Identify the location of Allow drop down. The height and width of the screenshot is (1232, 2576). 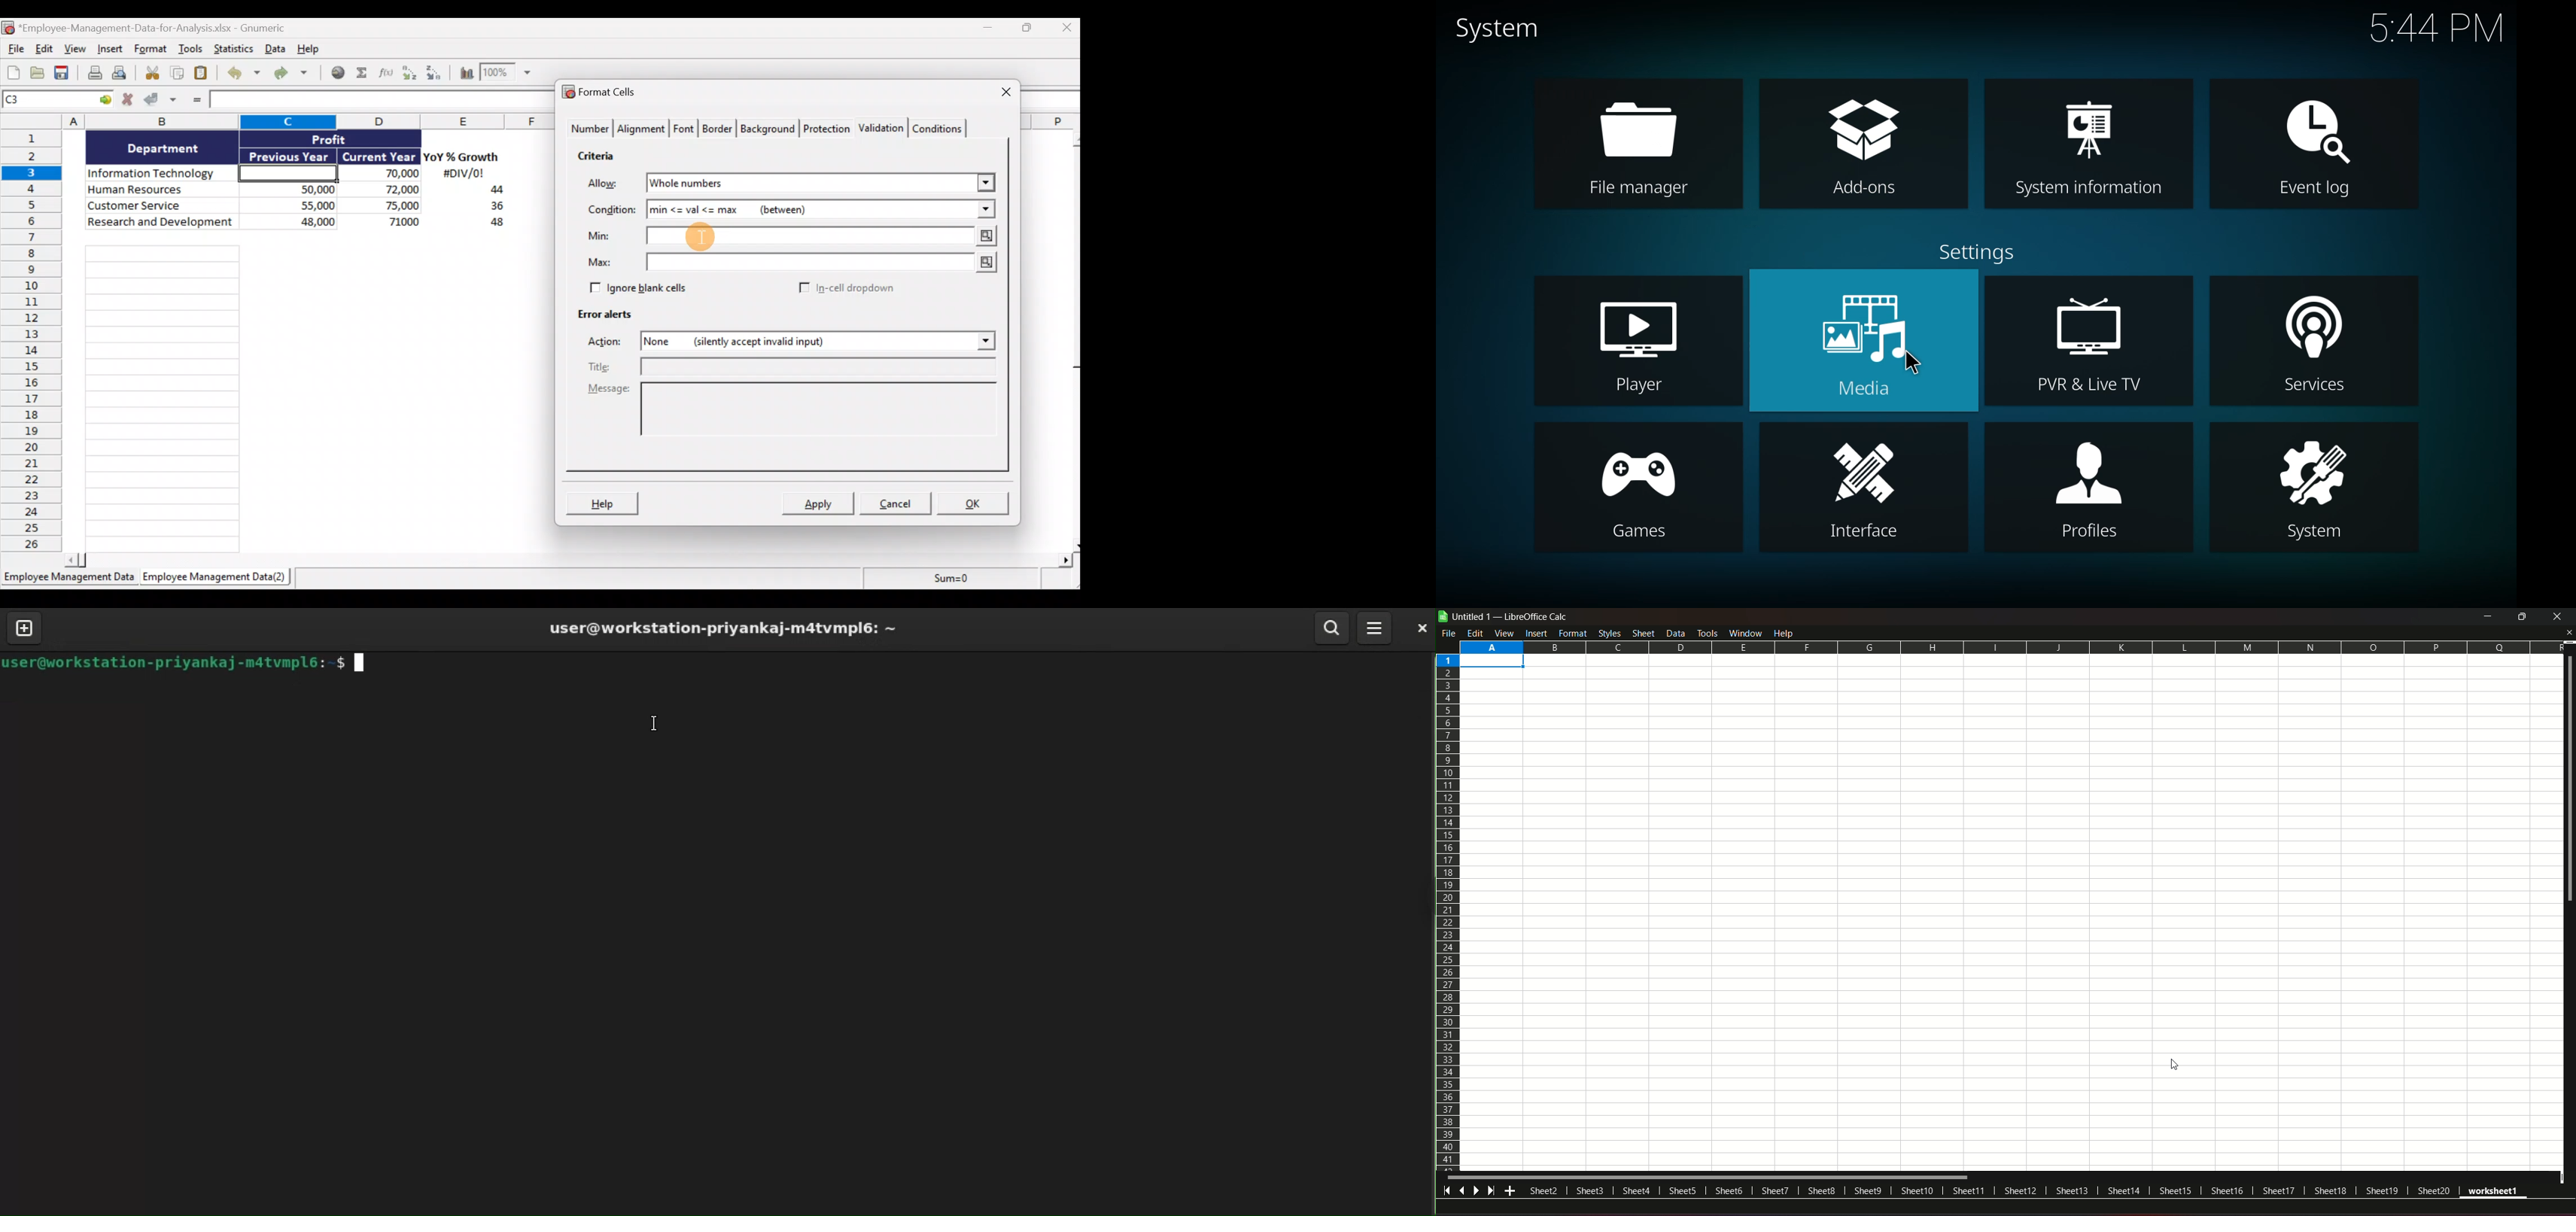
(984, 180).